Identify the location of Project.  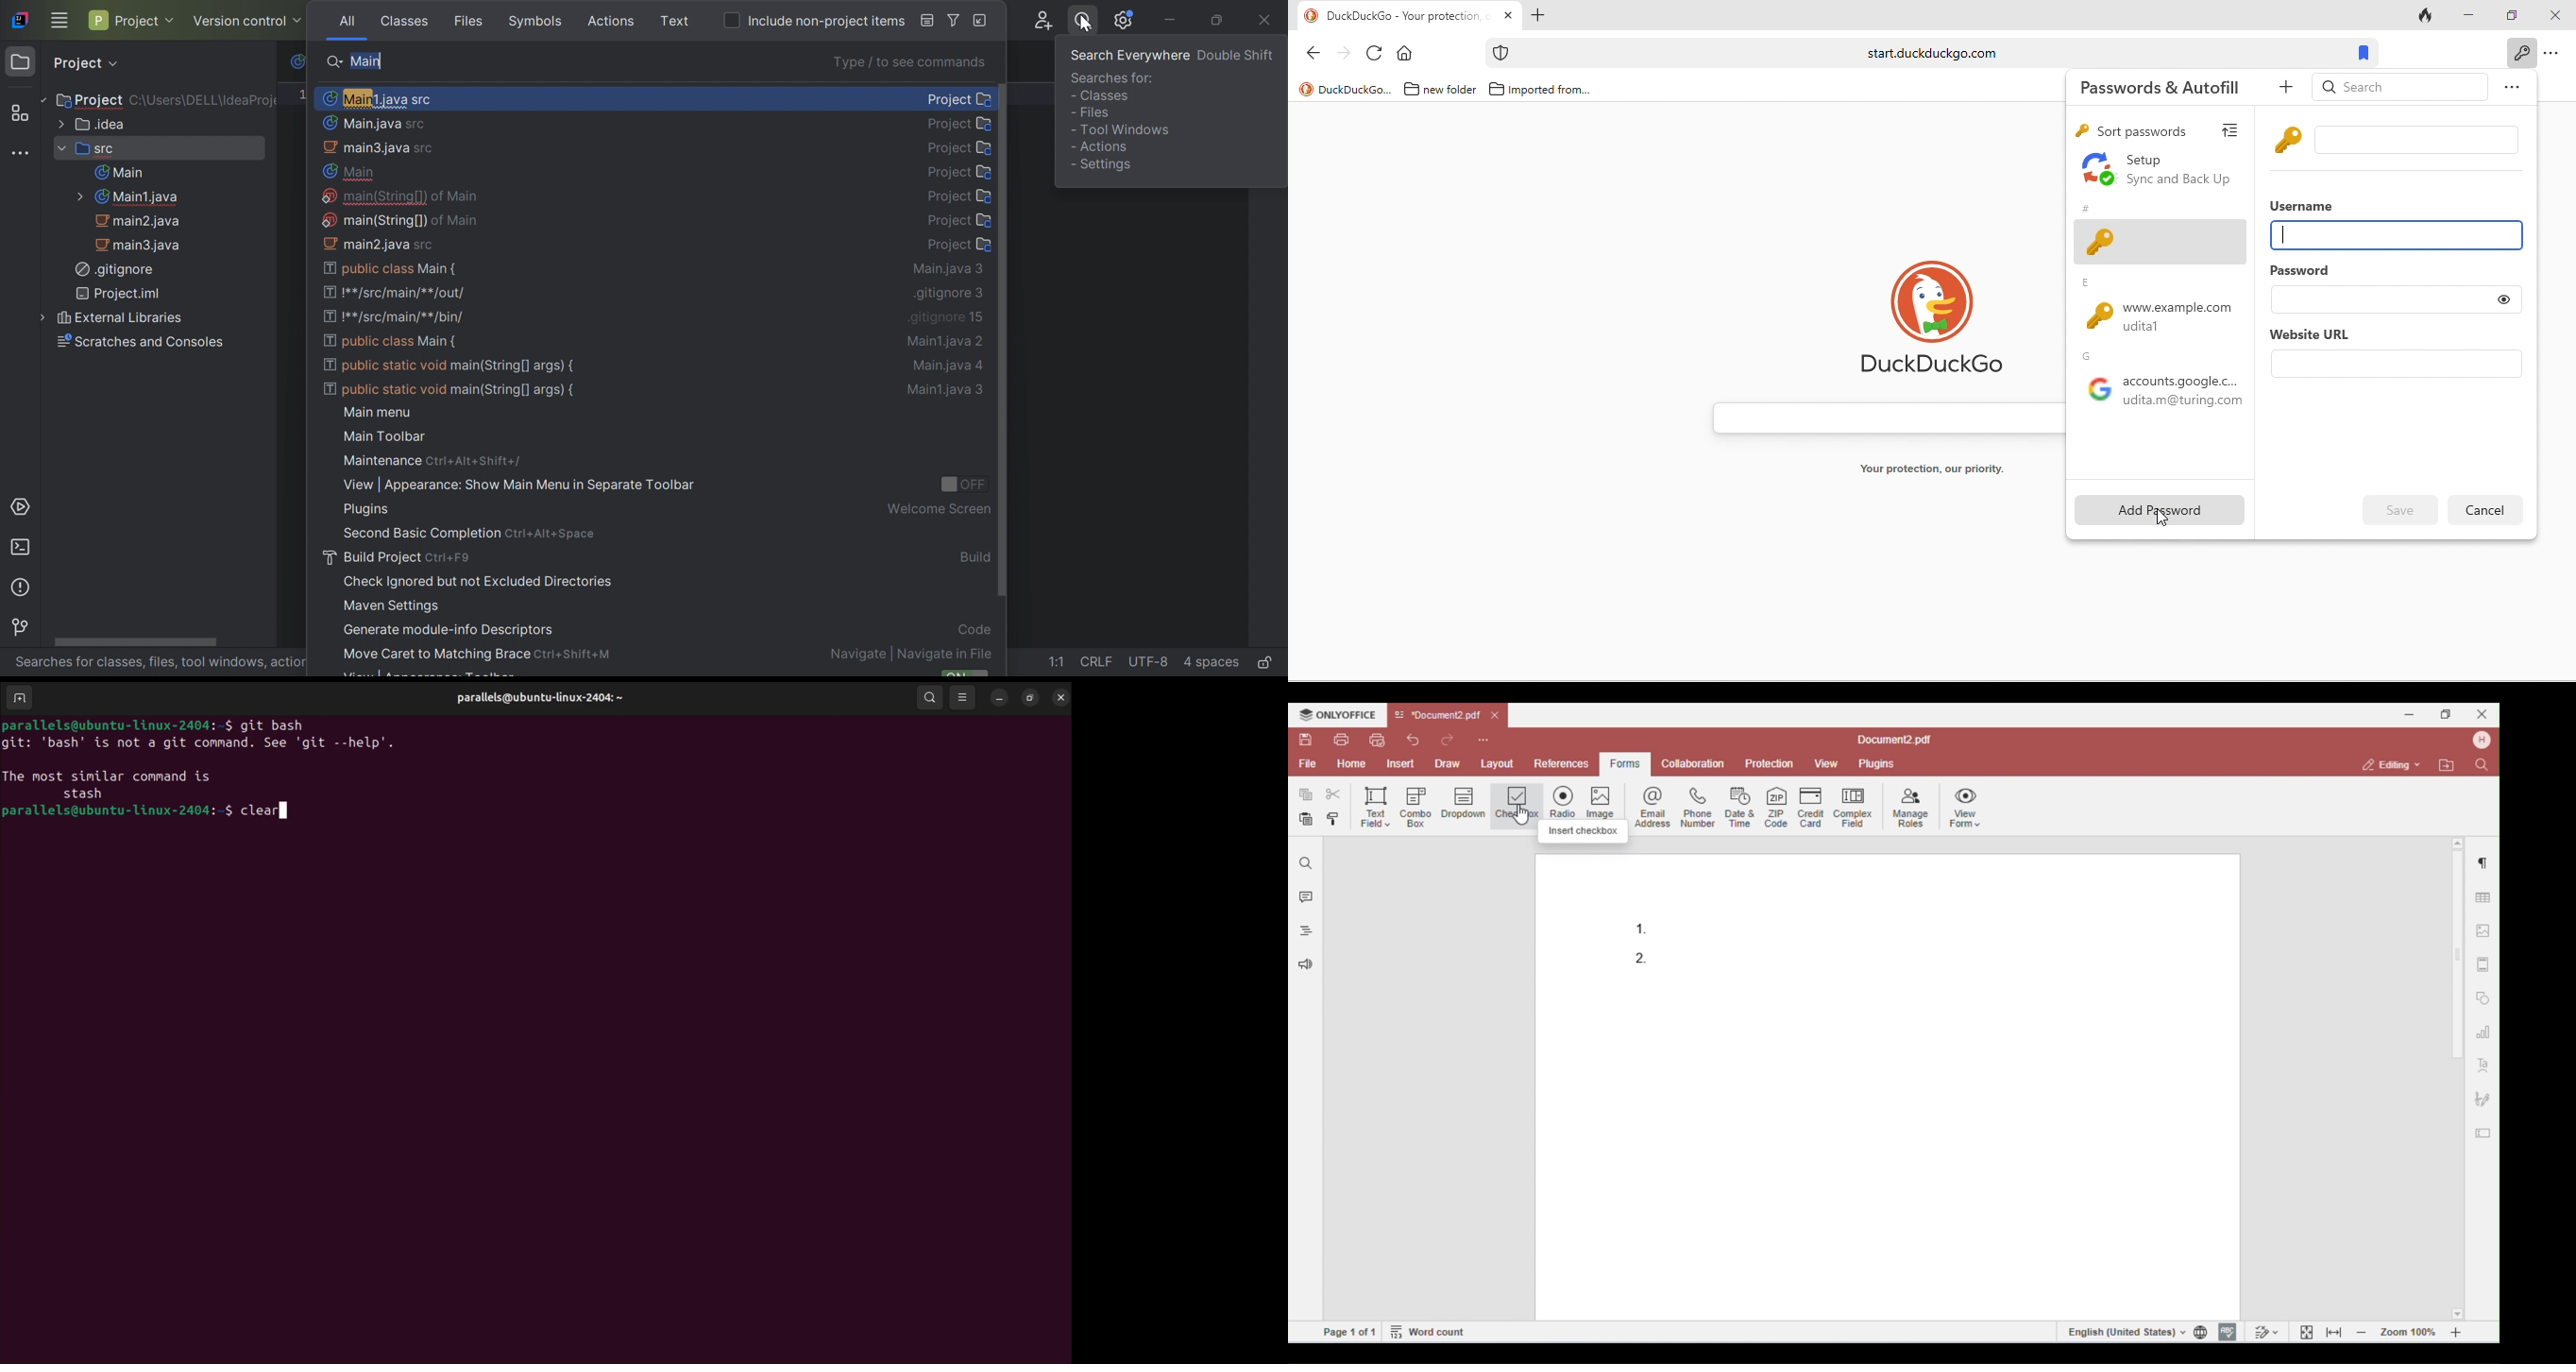
(960, 246).